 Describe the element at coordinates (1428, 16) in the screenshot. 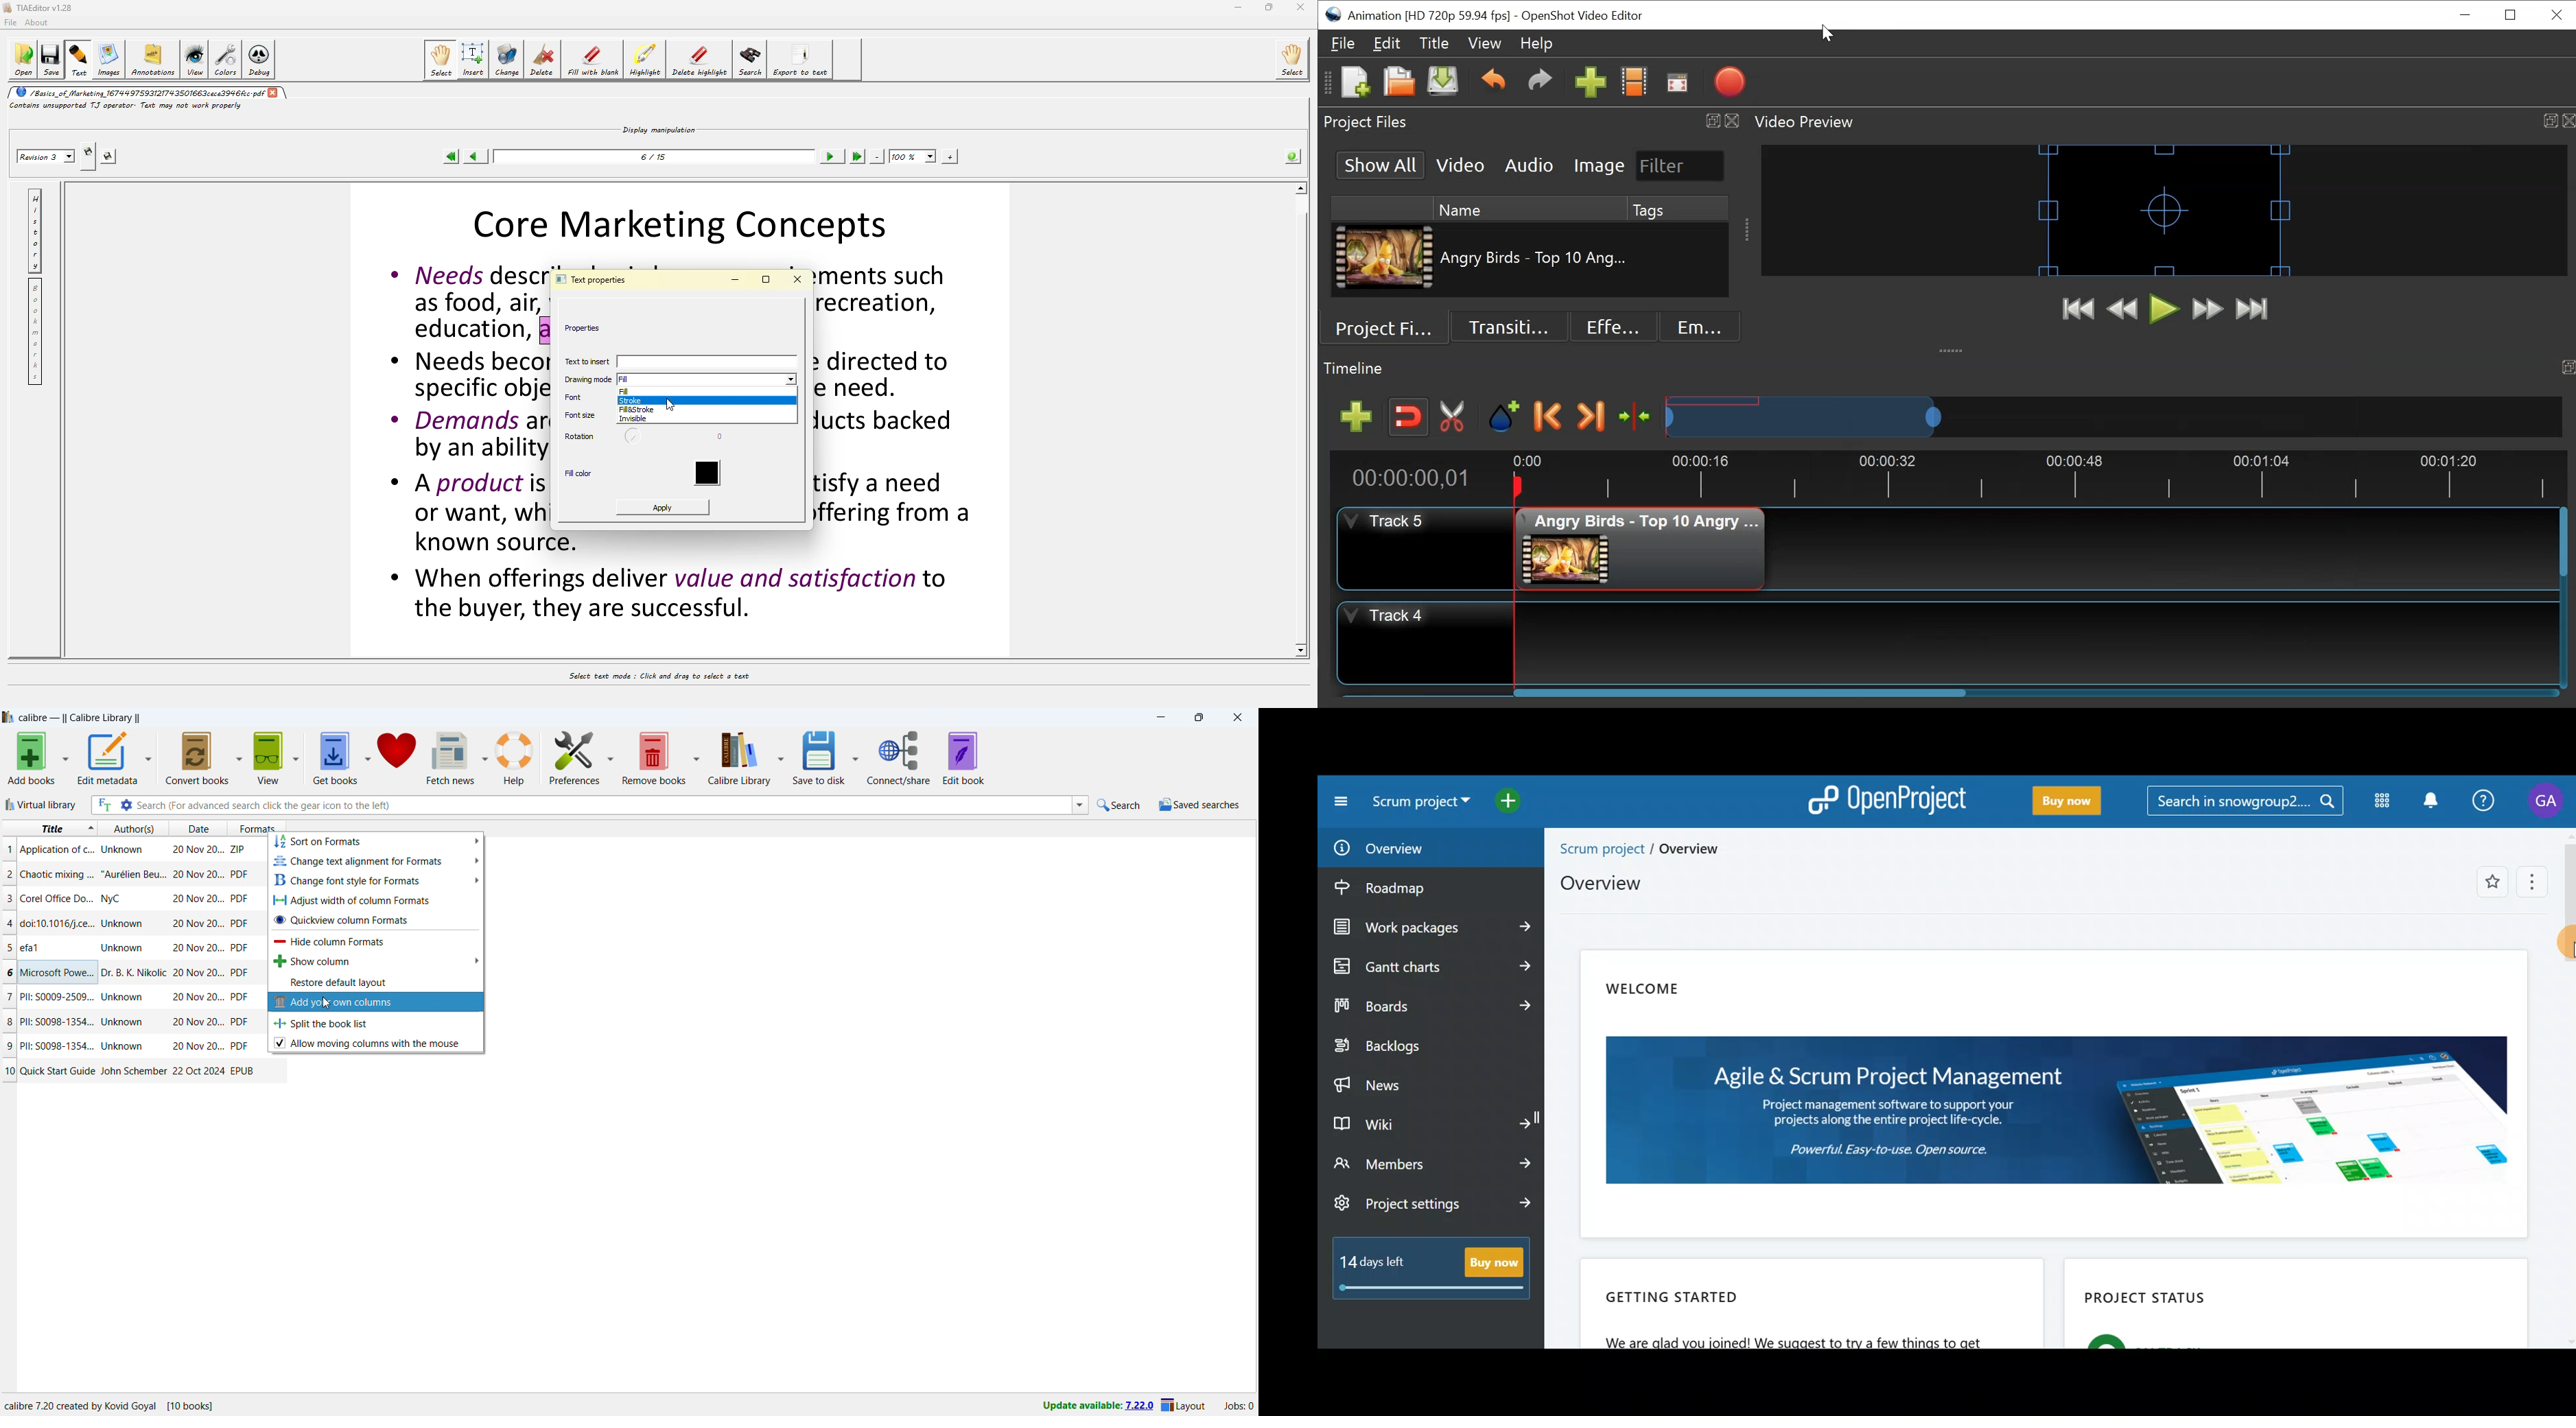

I see `Project Name` at that location.